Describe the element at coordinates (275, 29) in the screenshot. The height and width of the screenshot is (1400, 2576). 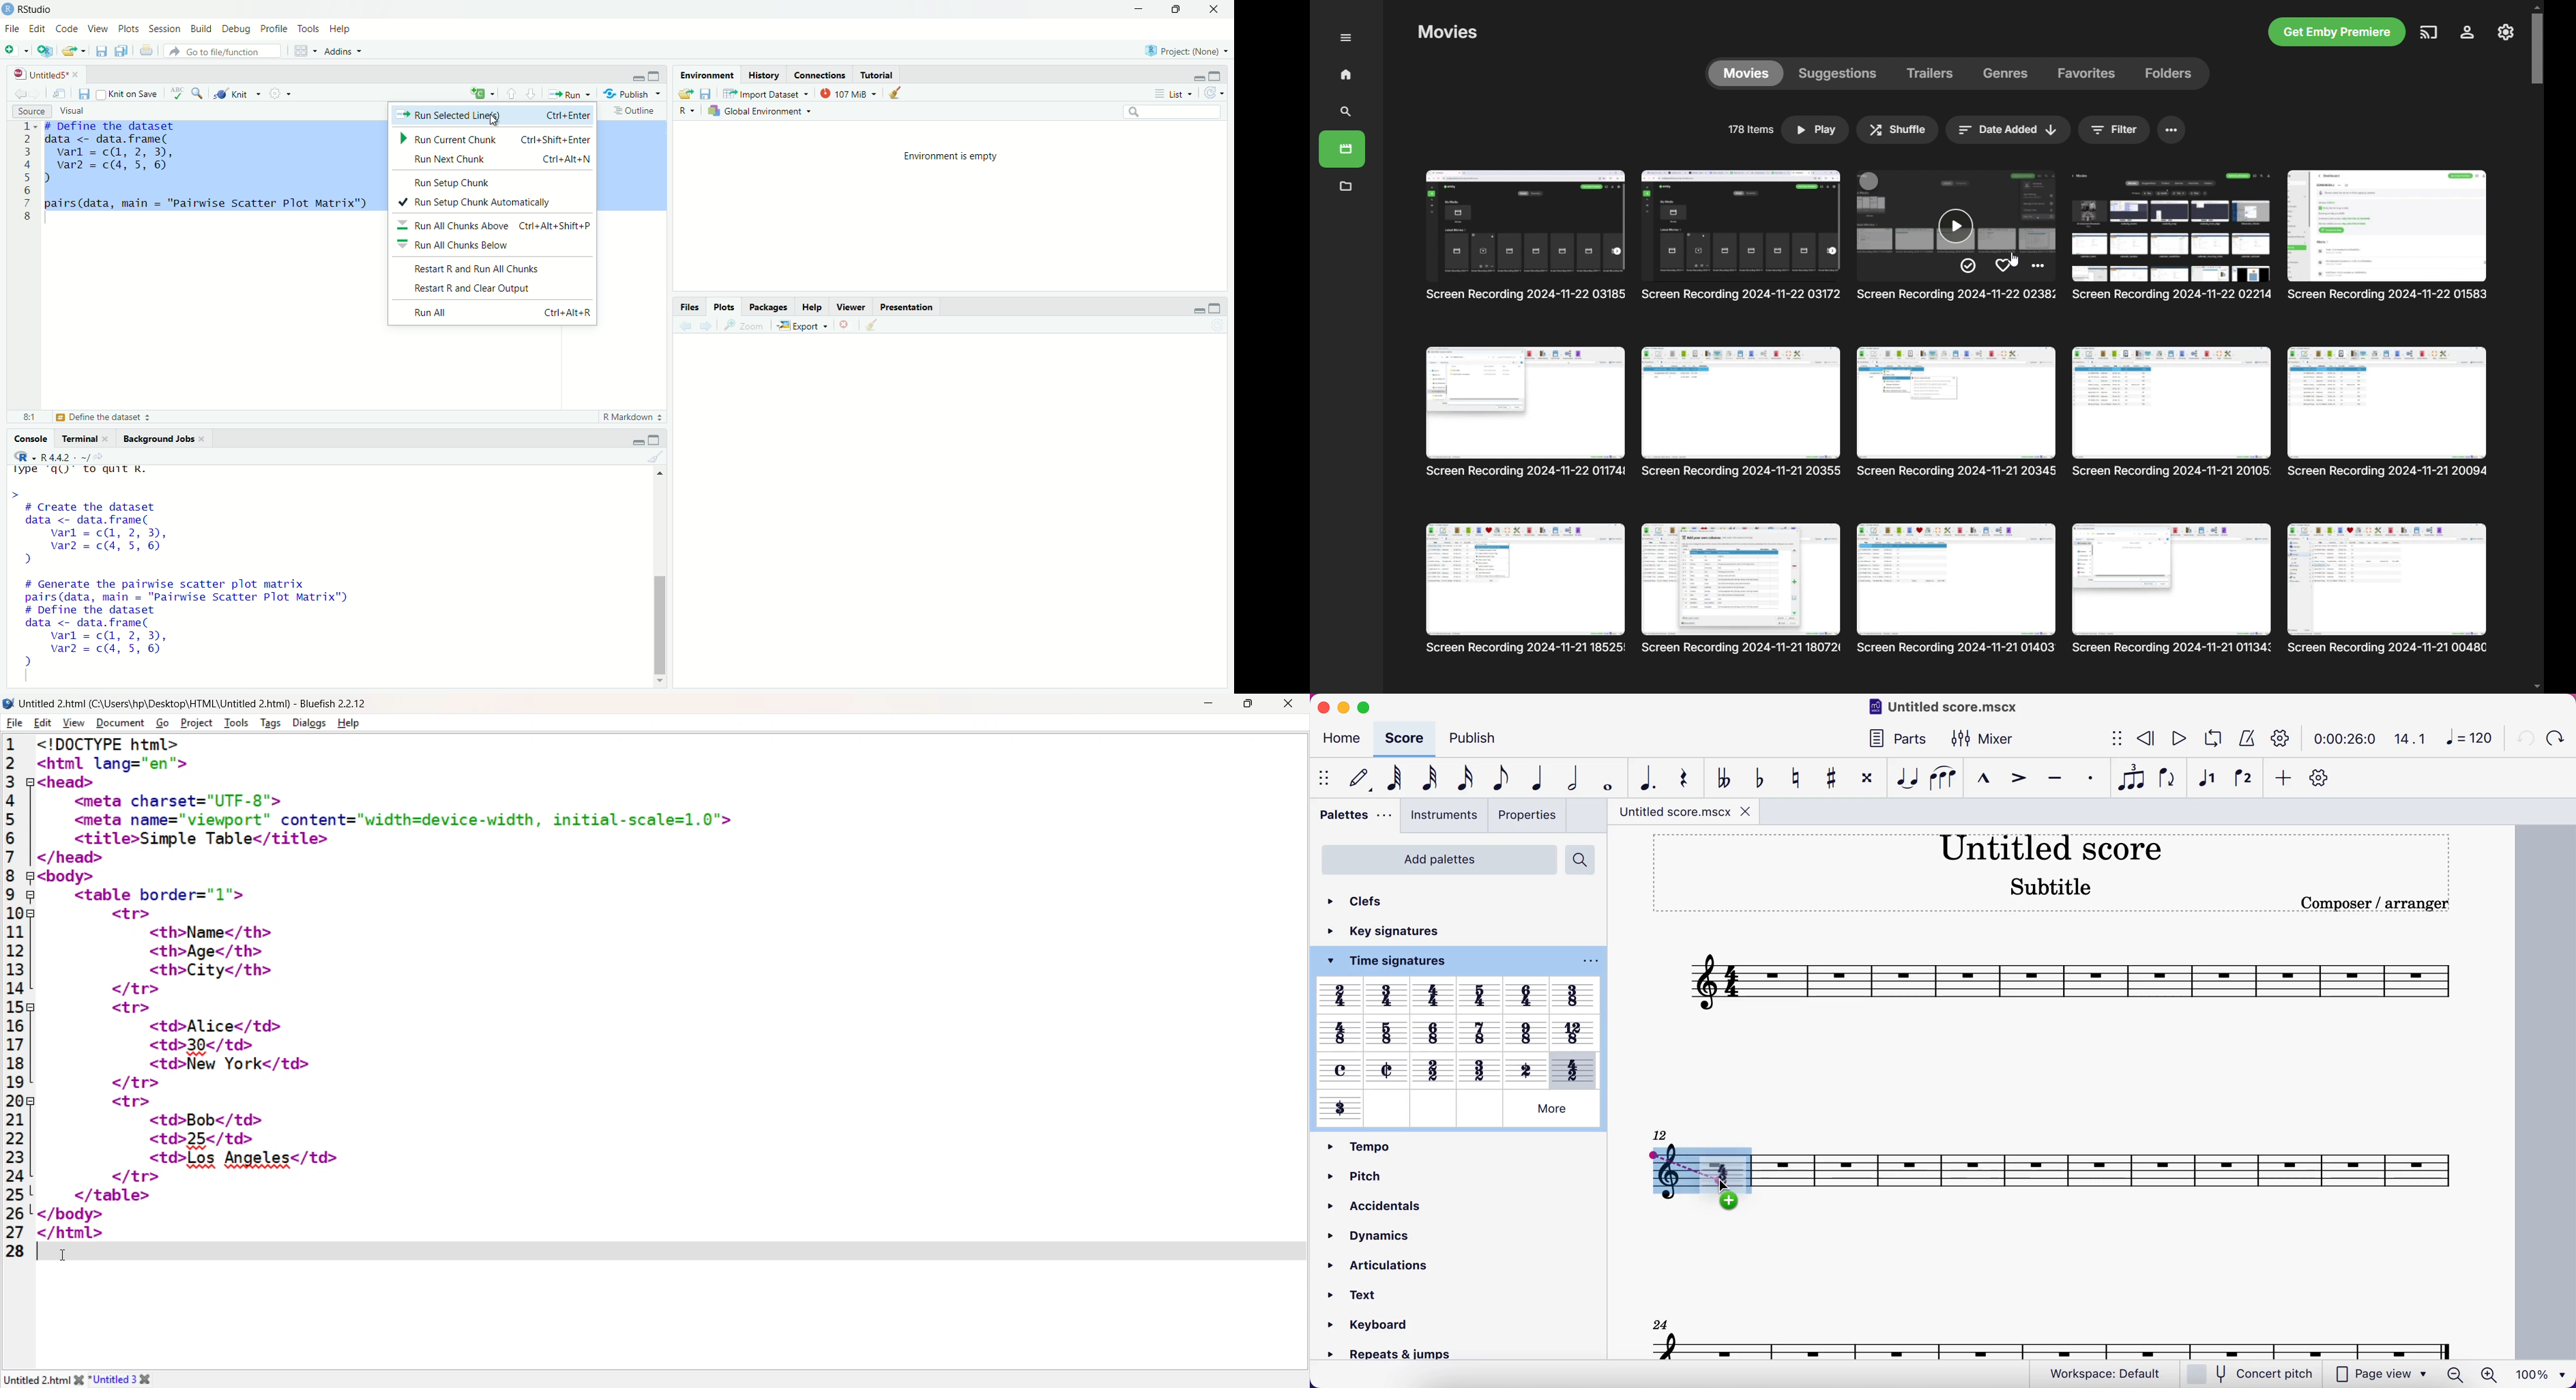
I see `Profile` at that location.